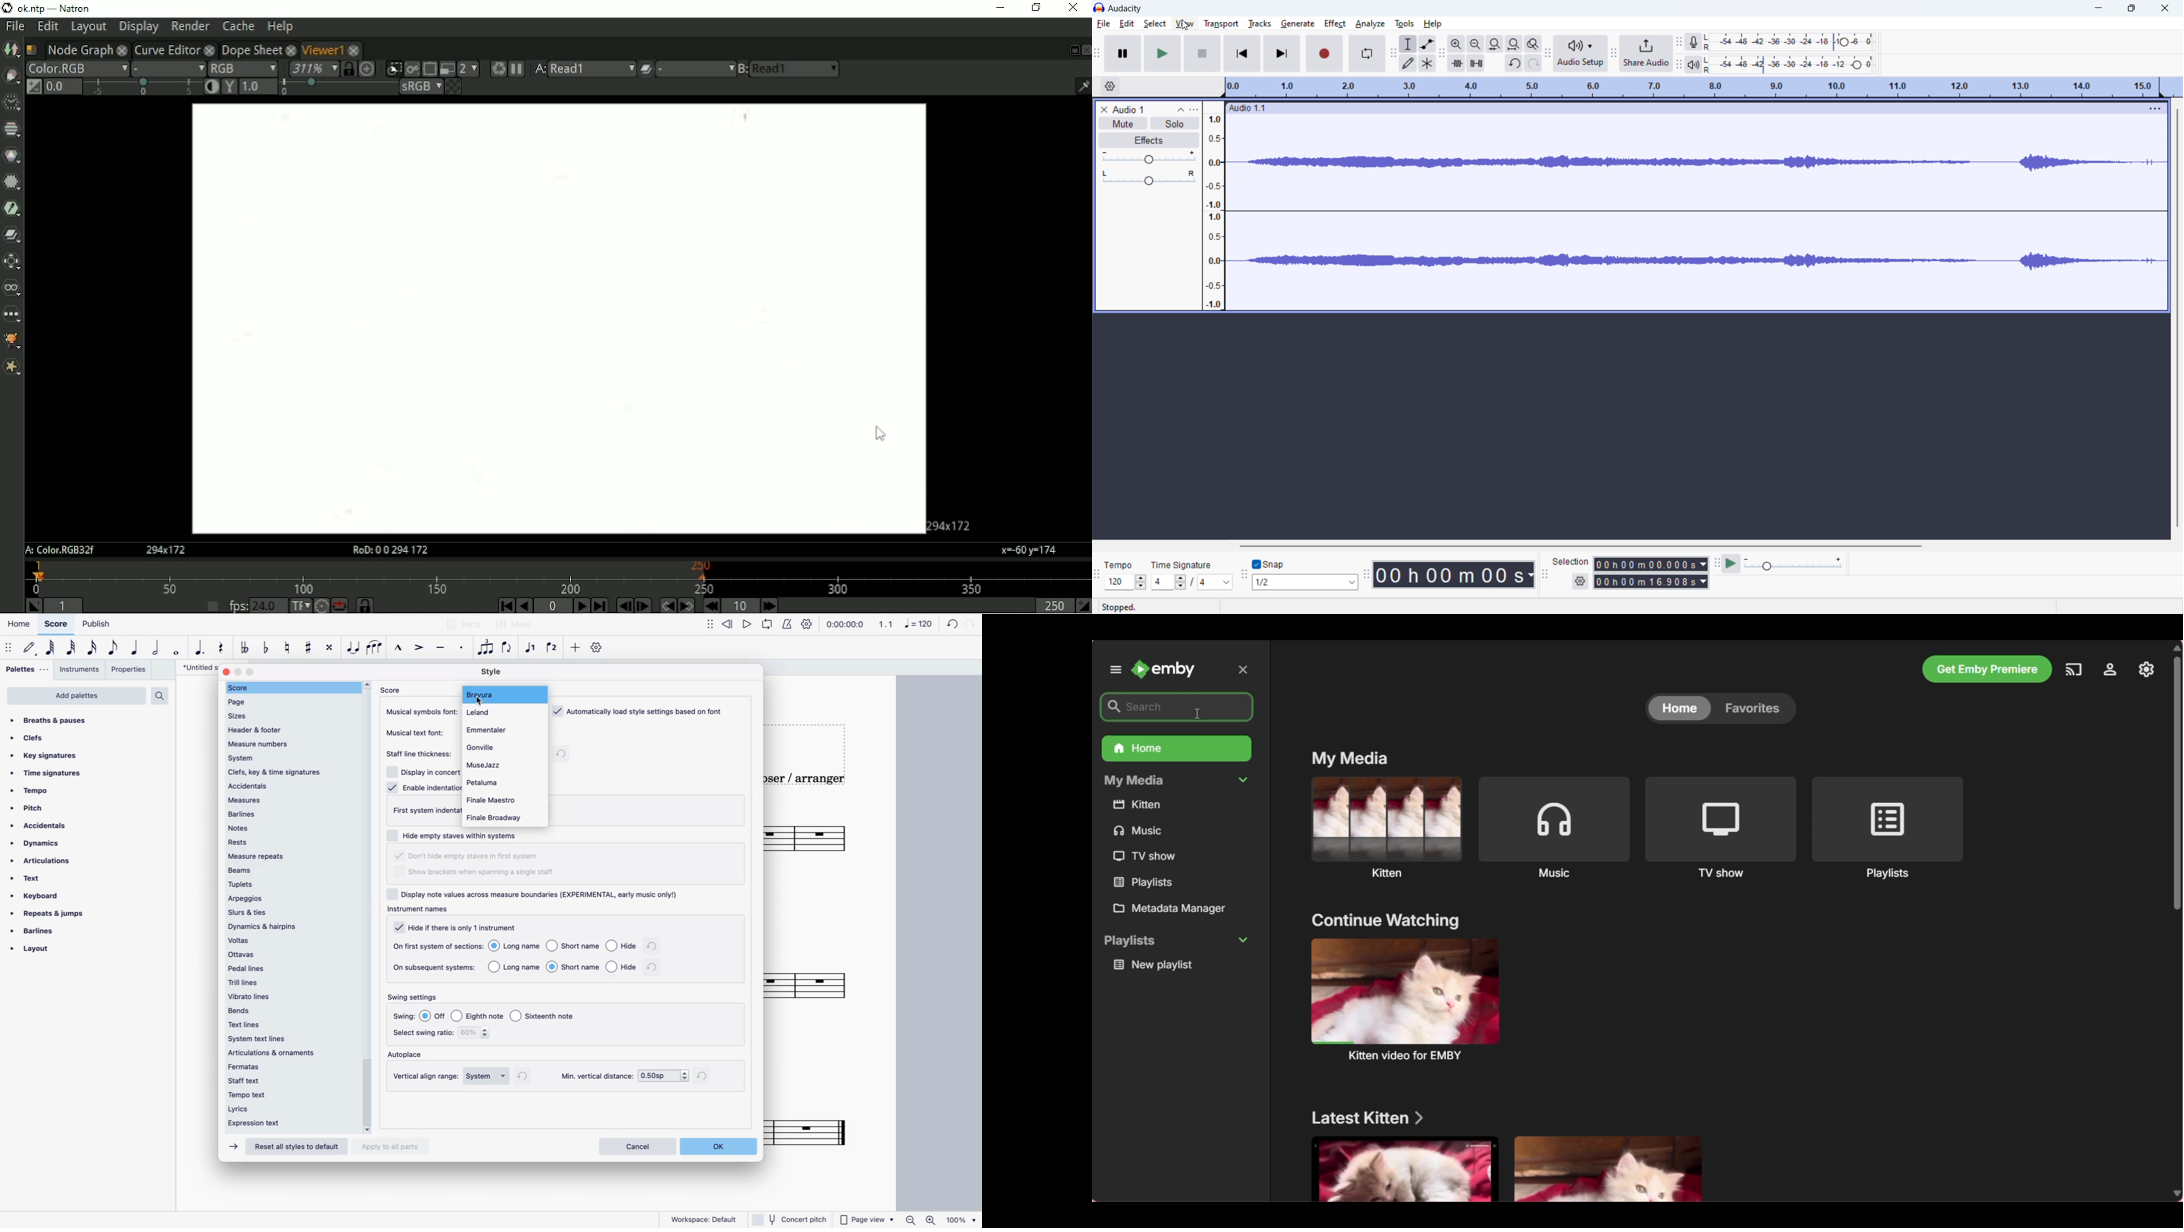 This screenshot has height=1232, width=2184. What do you see at coordinates (39, 739) in the screenshot?
I see `clefs` at bounding box center [39, 739].